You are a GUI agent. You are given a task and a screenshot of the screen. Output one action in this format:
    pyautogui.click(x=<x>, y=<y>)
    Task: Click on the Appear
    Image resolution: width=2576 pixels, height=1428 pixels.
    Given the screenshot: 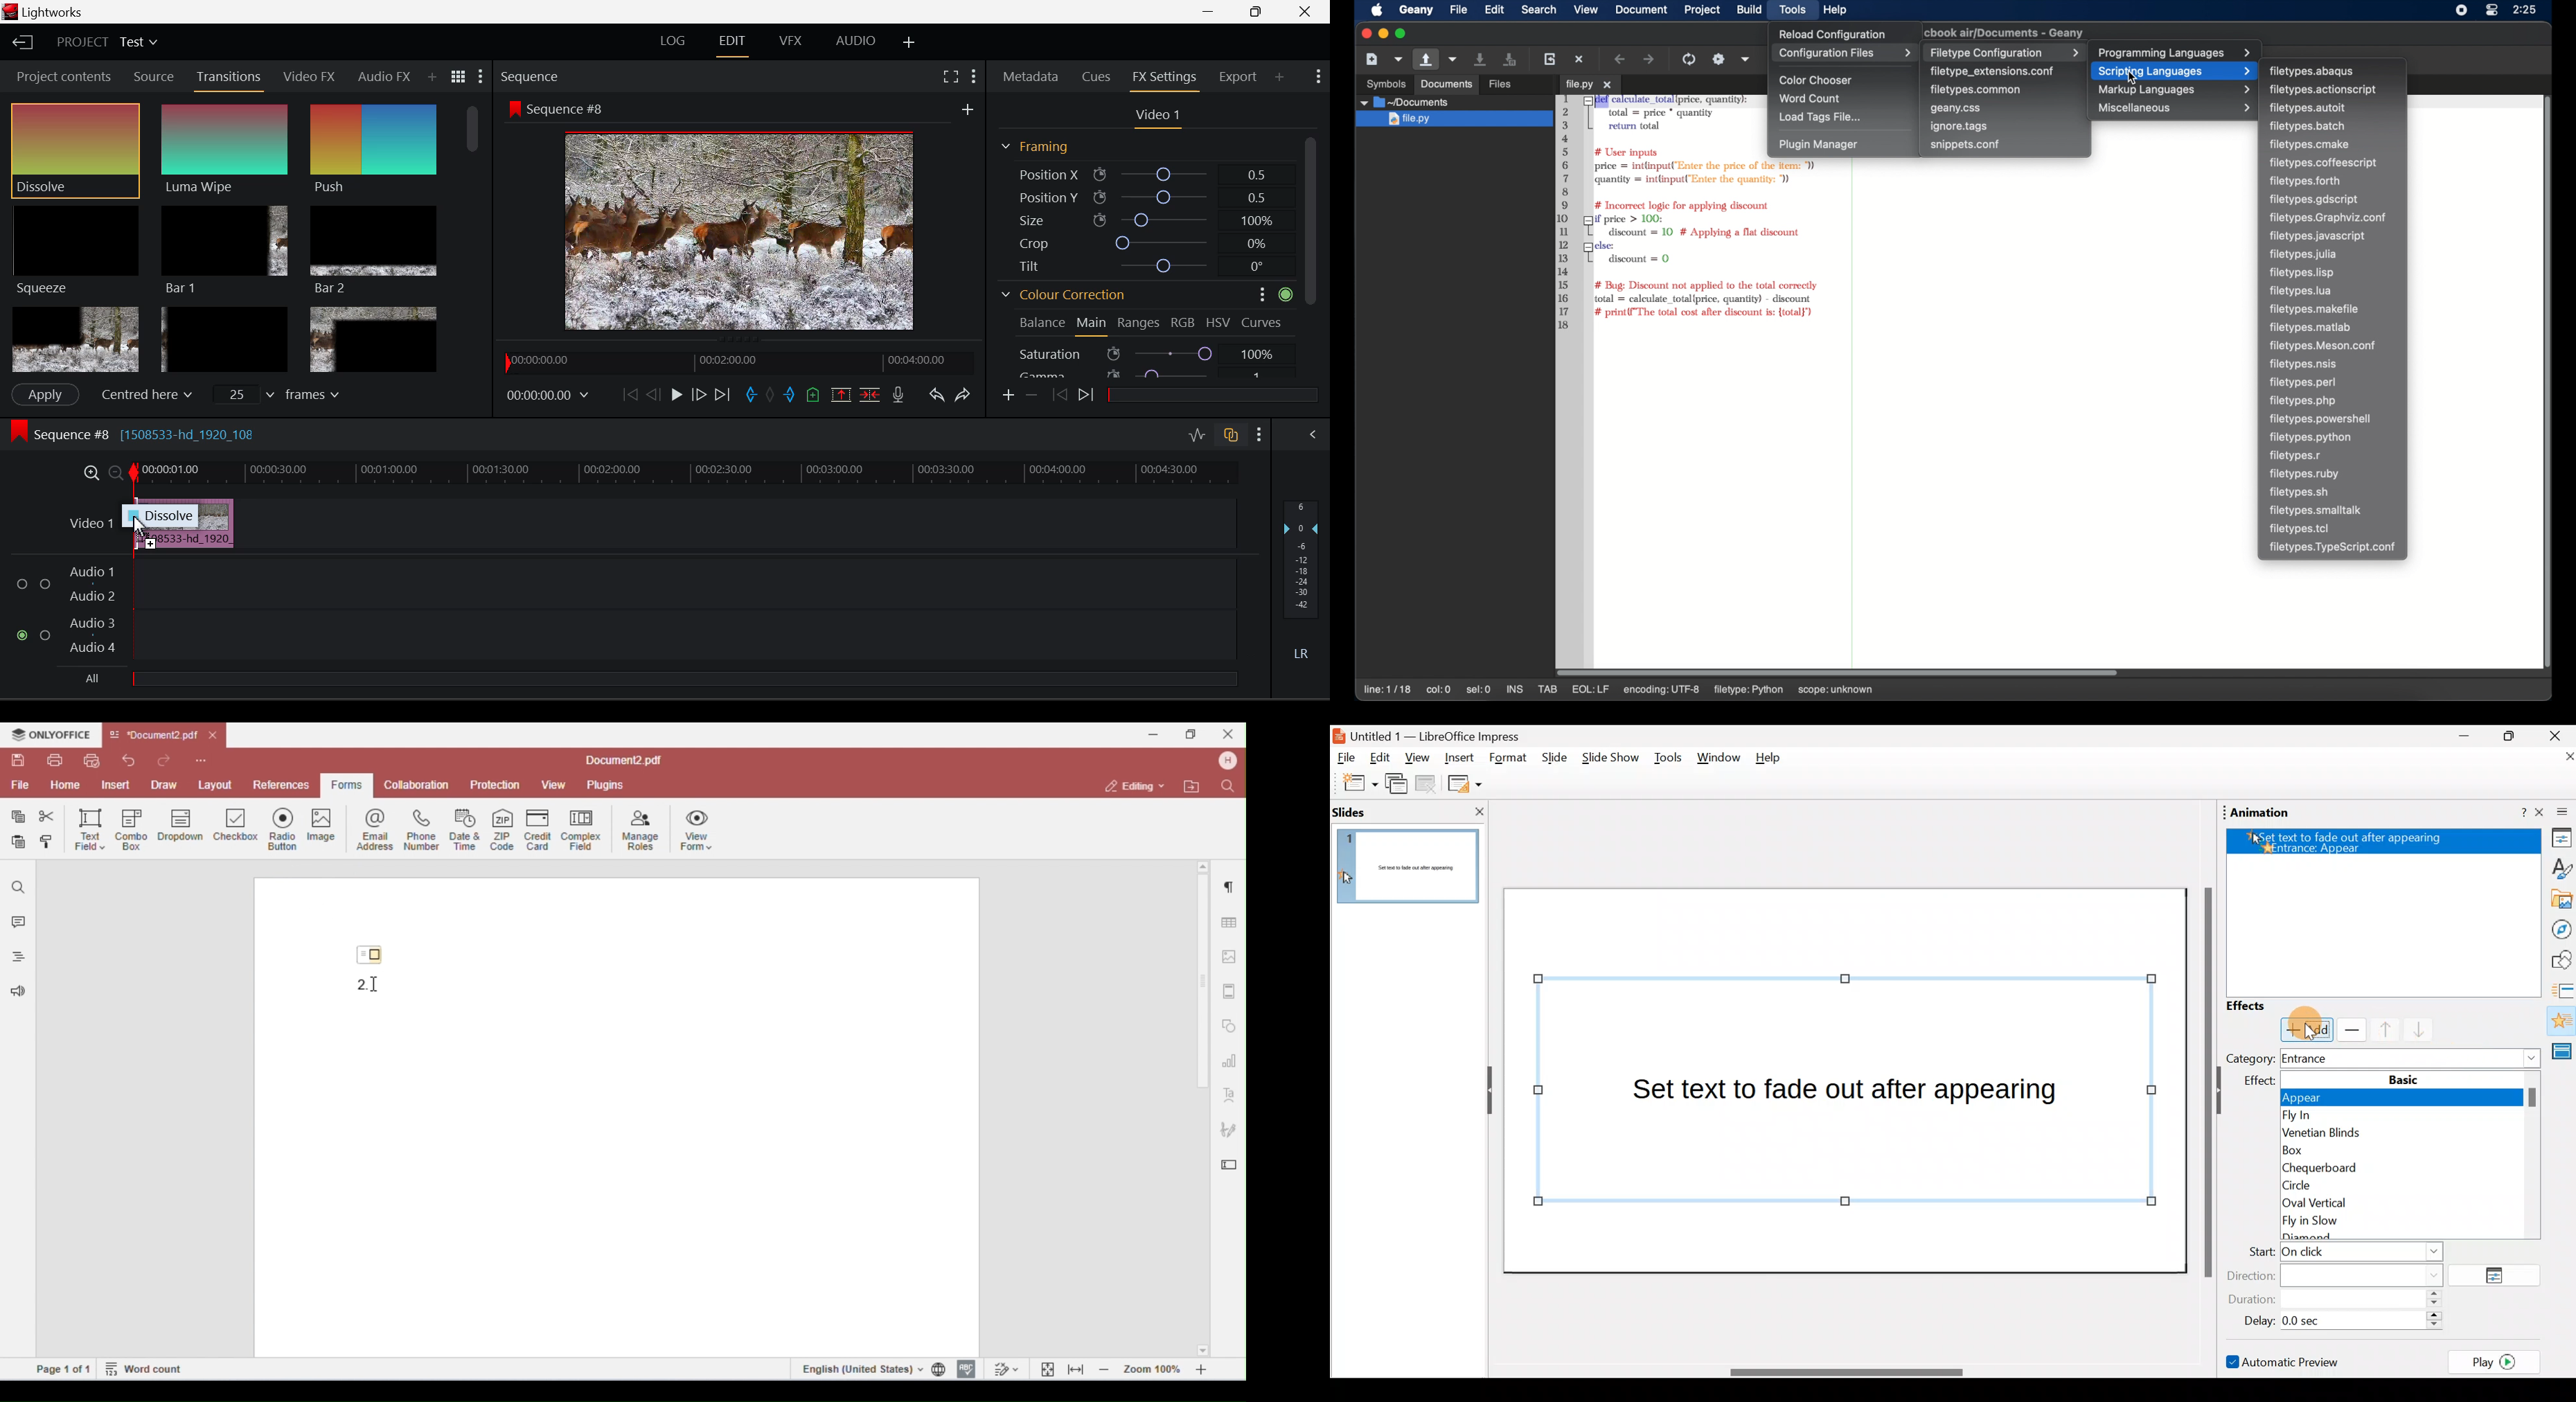 What is the action you would take?
    pyautogui.click(x=2408, y=1100)
    